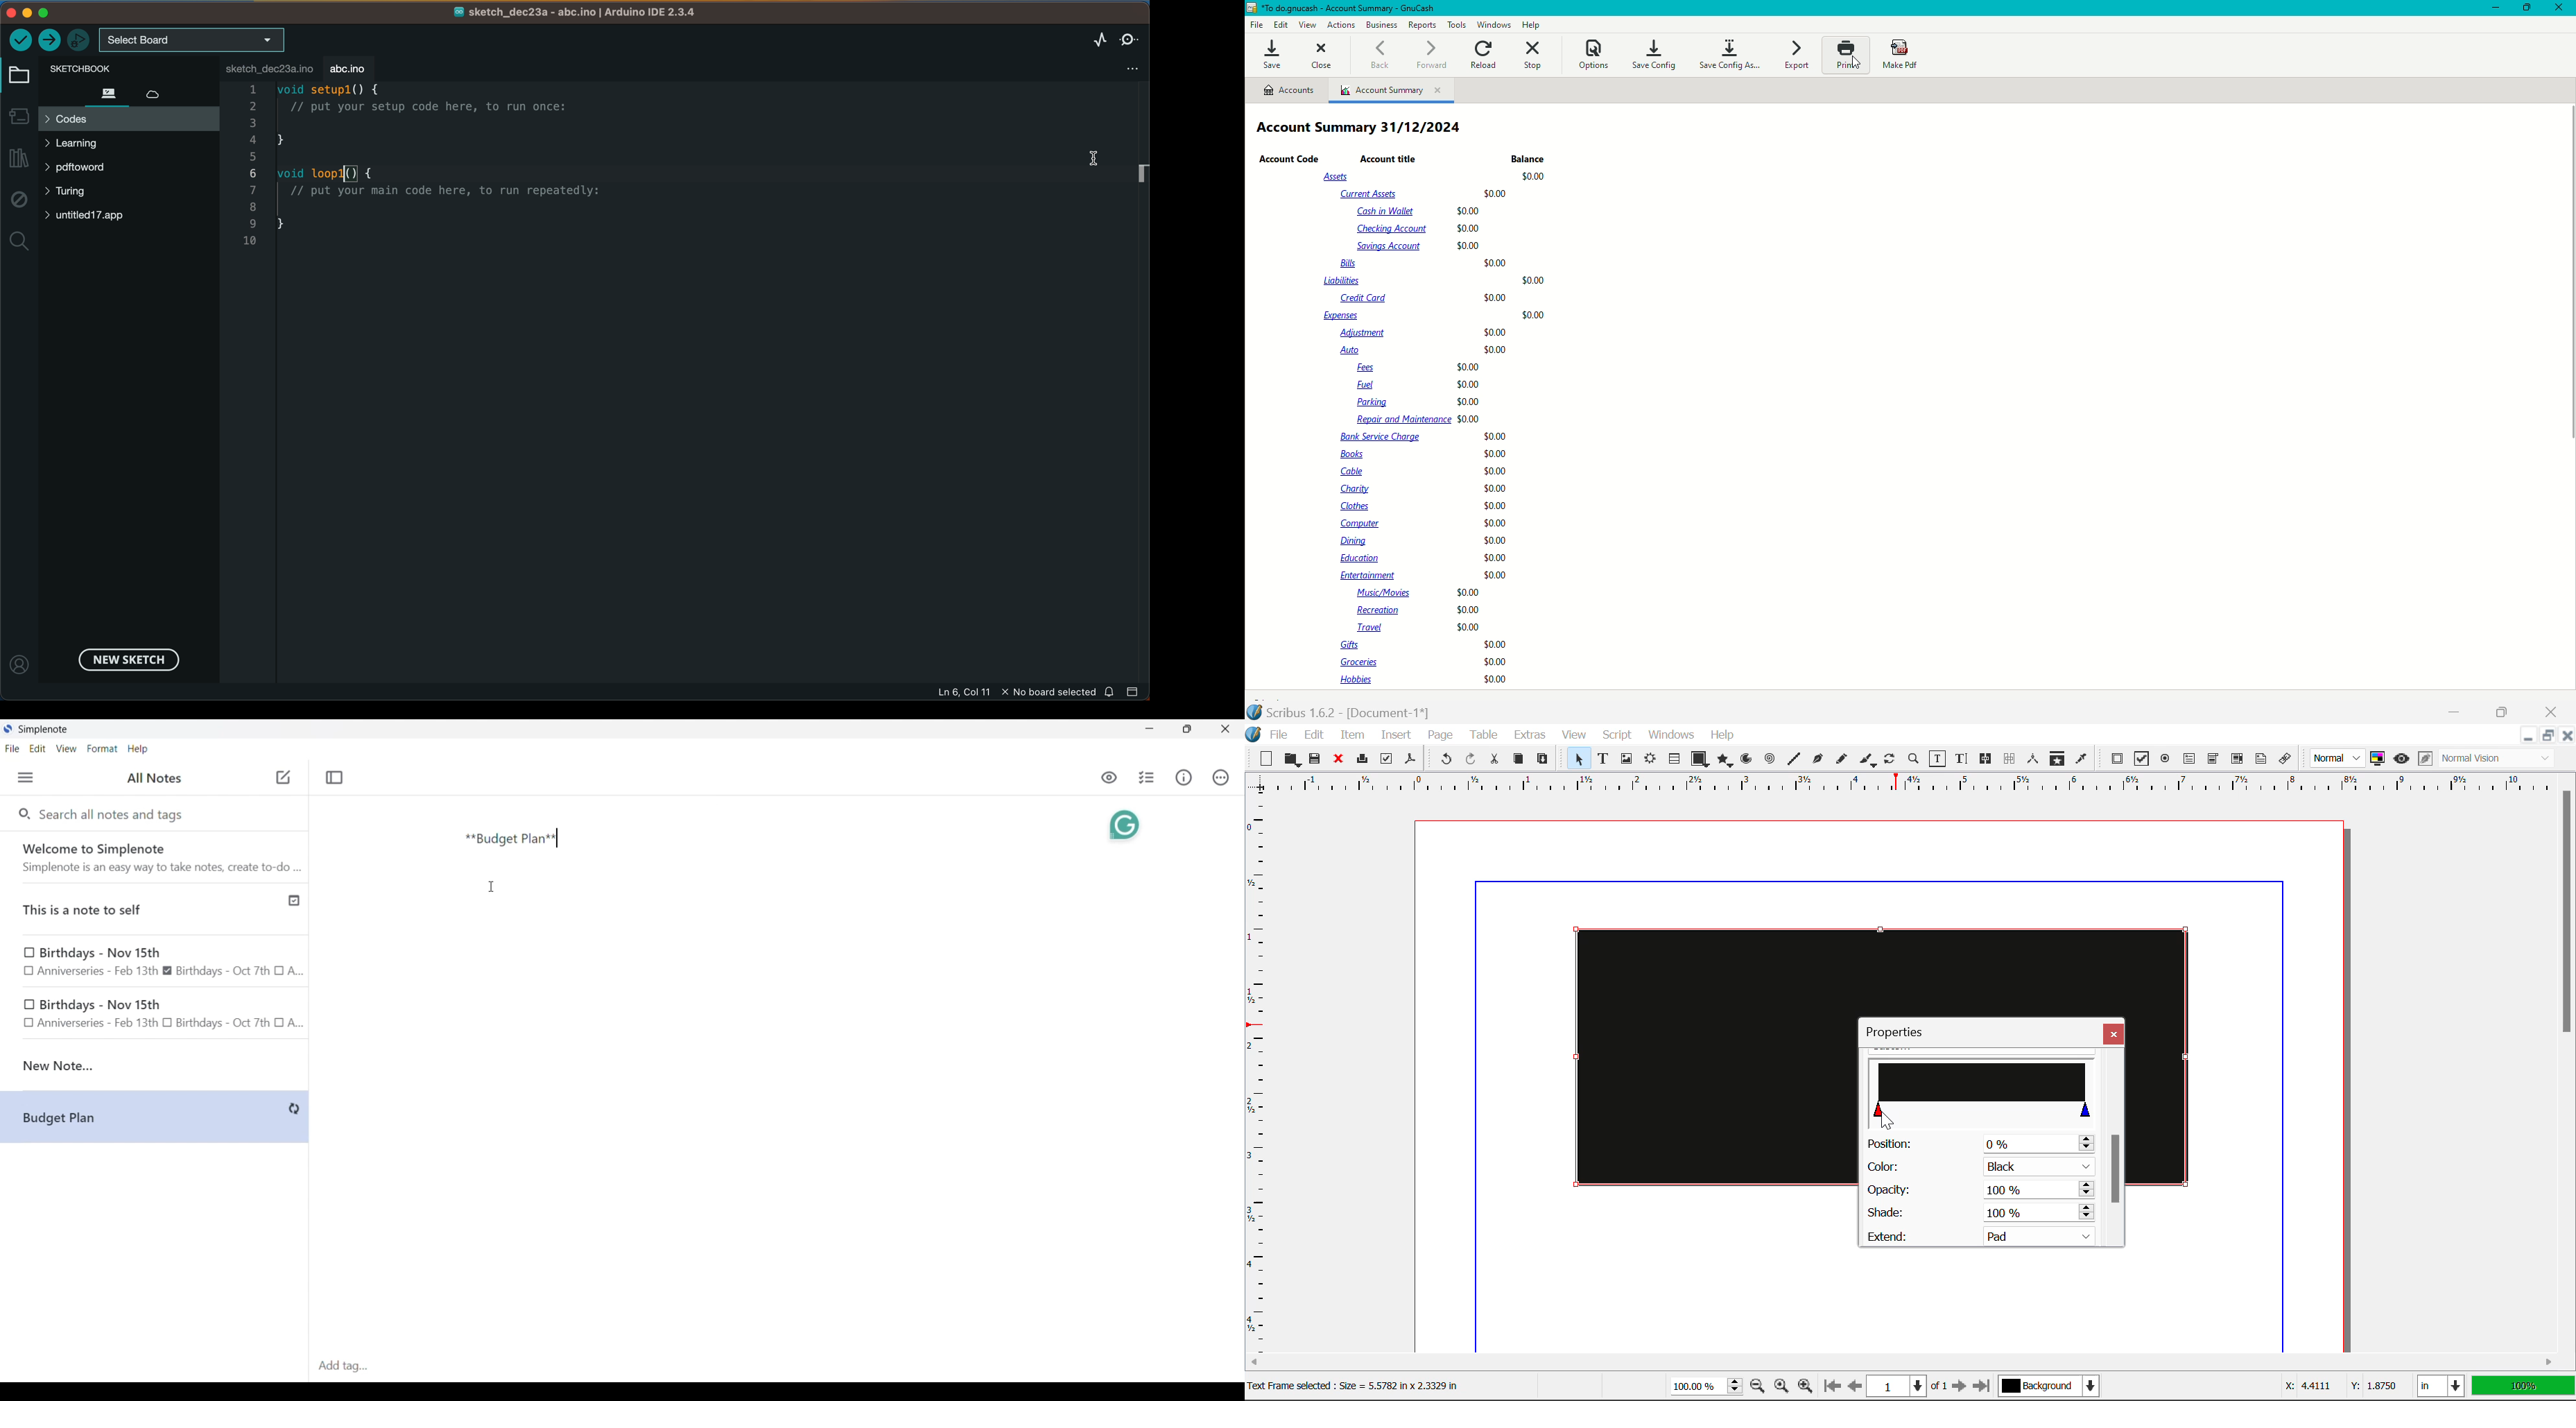 This screenshot has width=2576, height=1428. What do you see at coordinates (1519, 759) in the screenshot?
I see `Copy` at bounding box center [1519, 759].